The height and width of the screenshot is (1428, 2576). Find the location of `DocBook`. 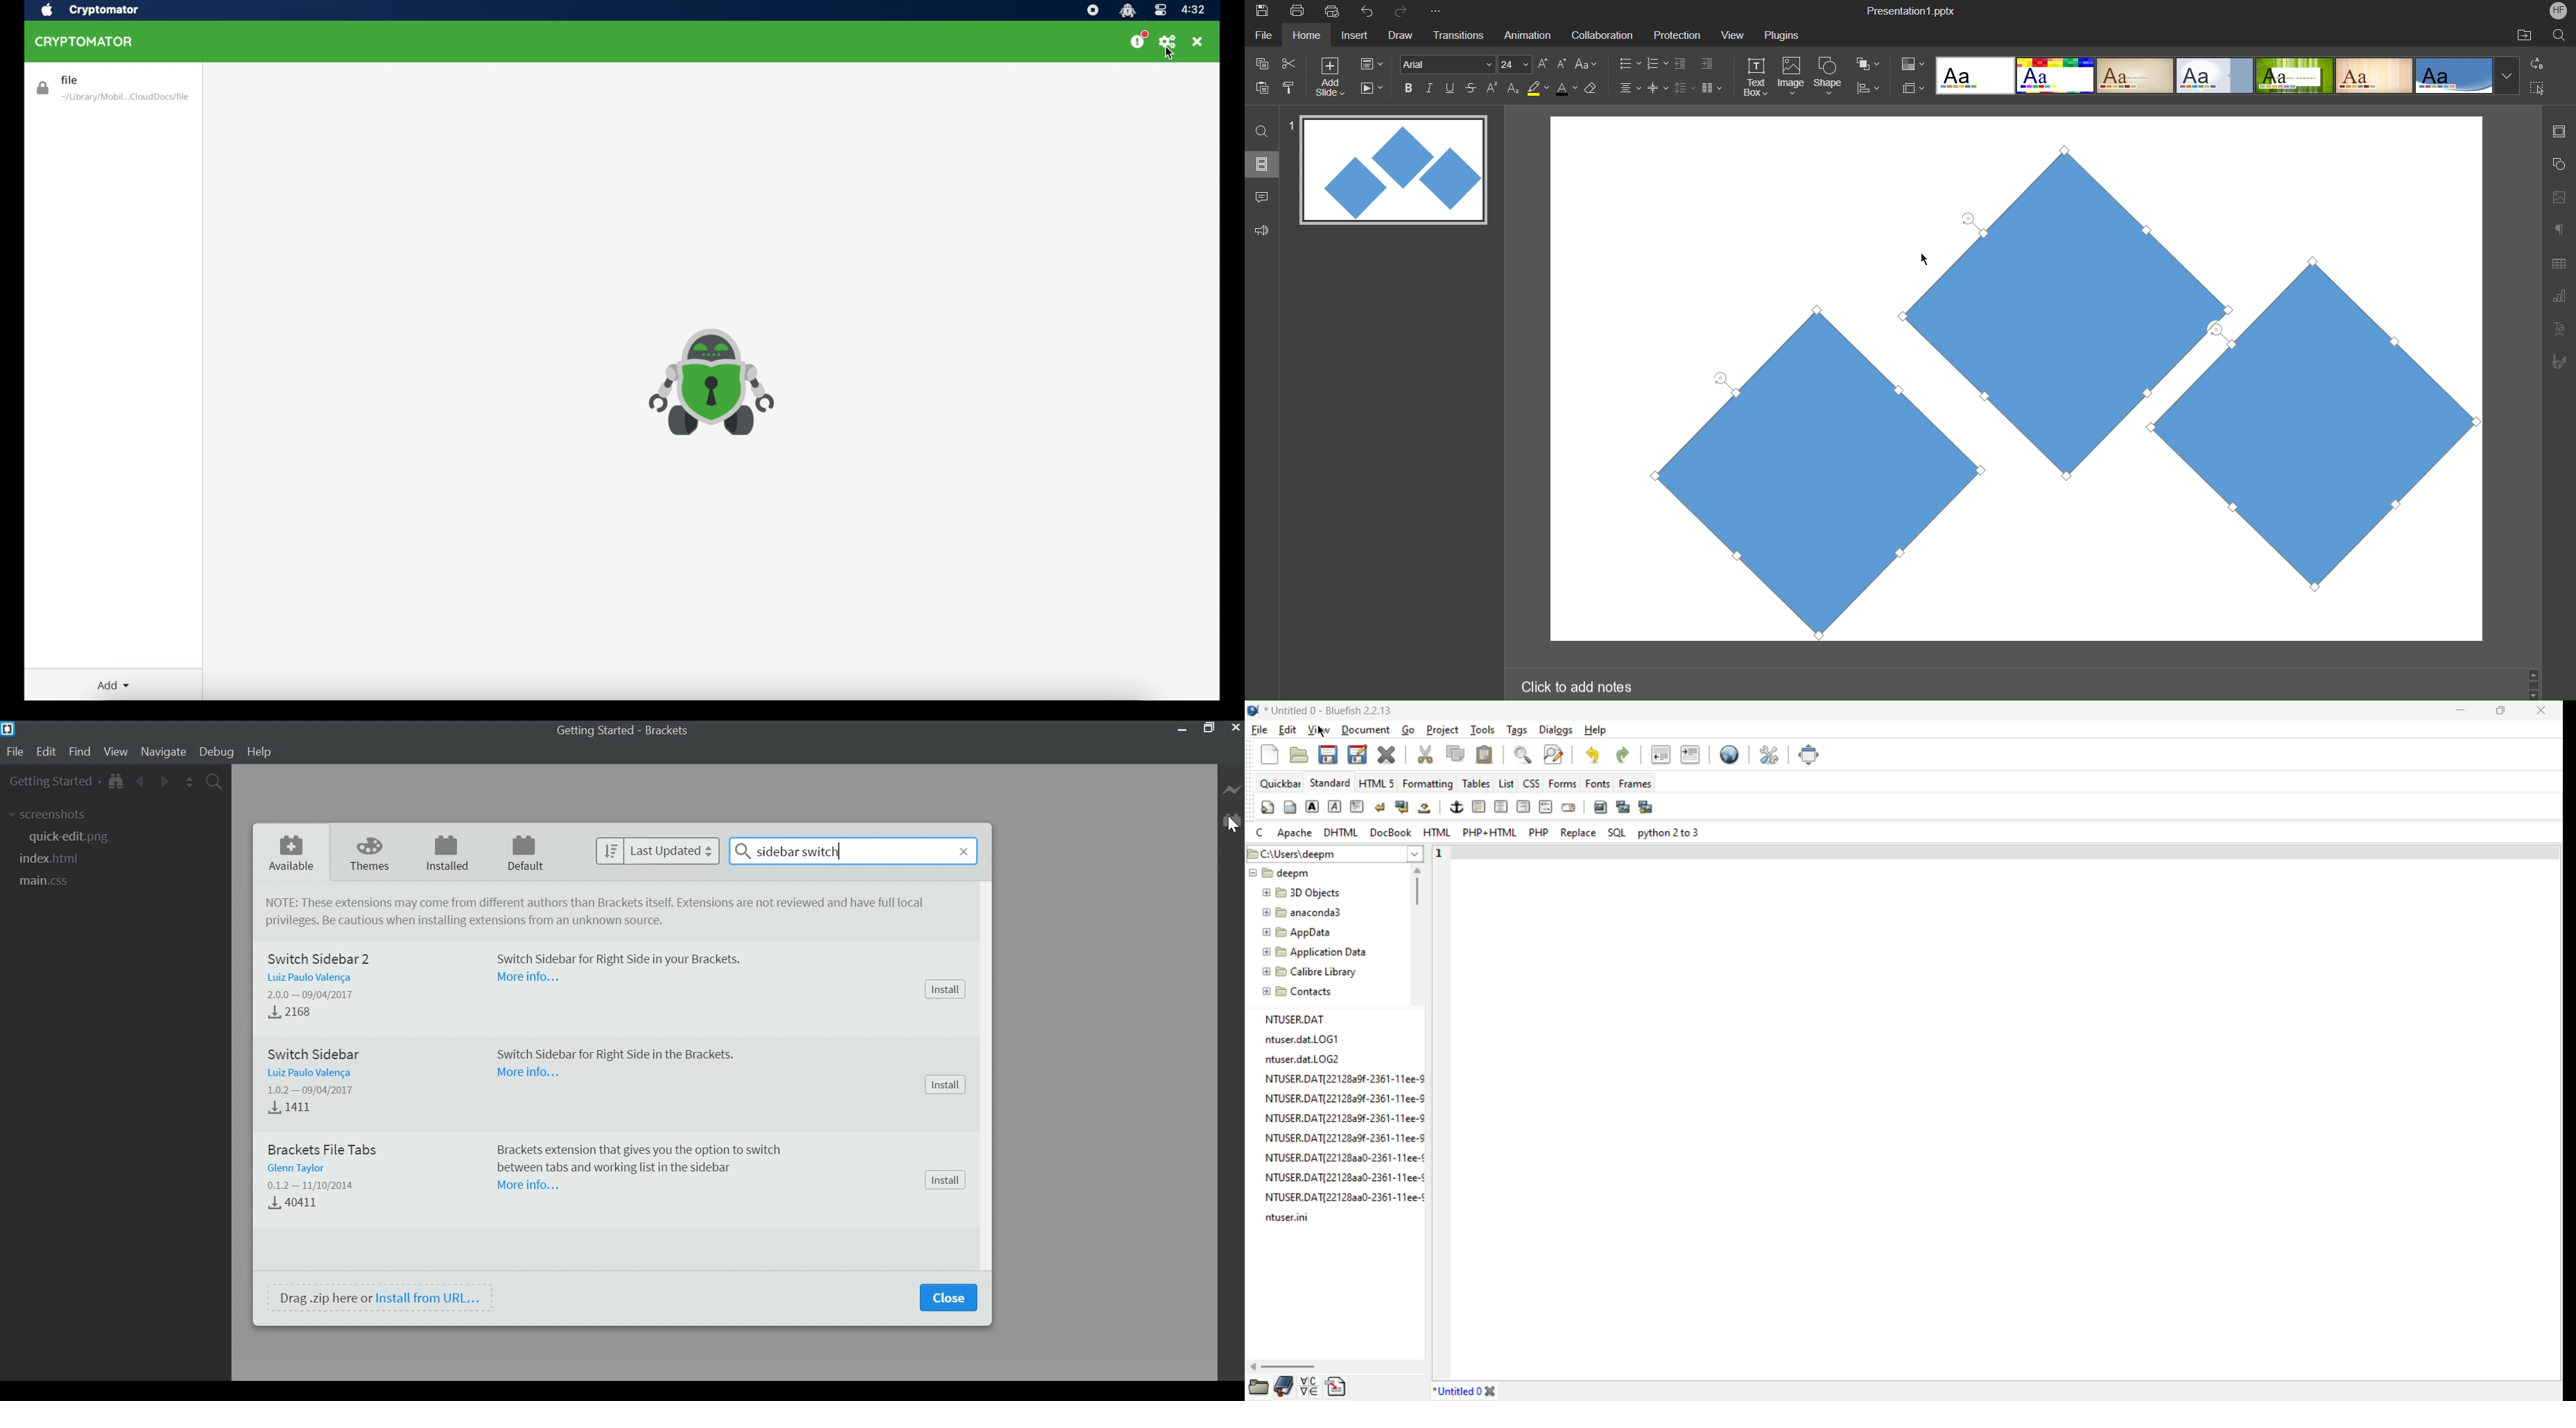

DocBook is located at coordinates (1392, 834).